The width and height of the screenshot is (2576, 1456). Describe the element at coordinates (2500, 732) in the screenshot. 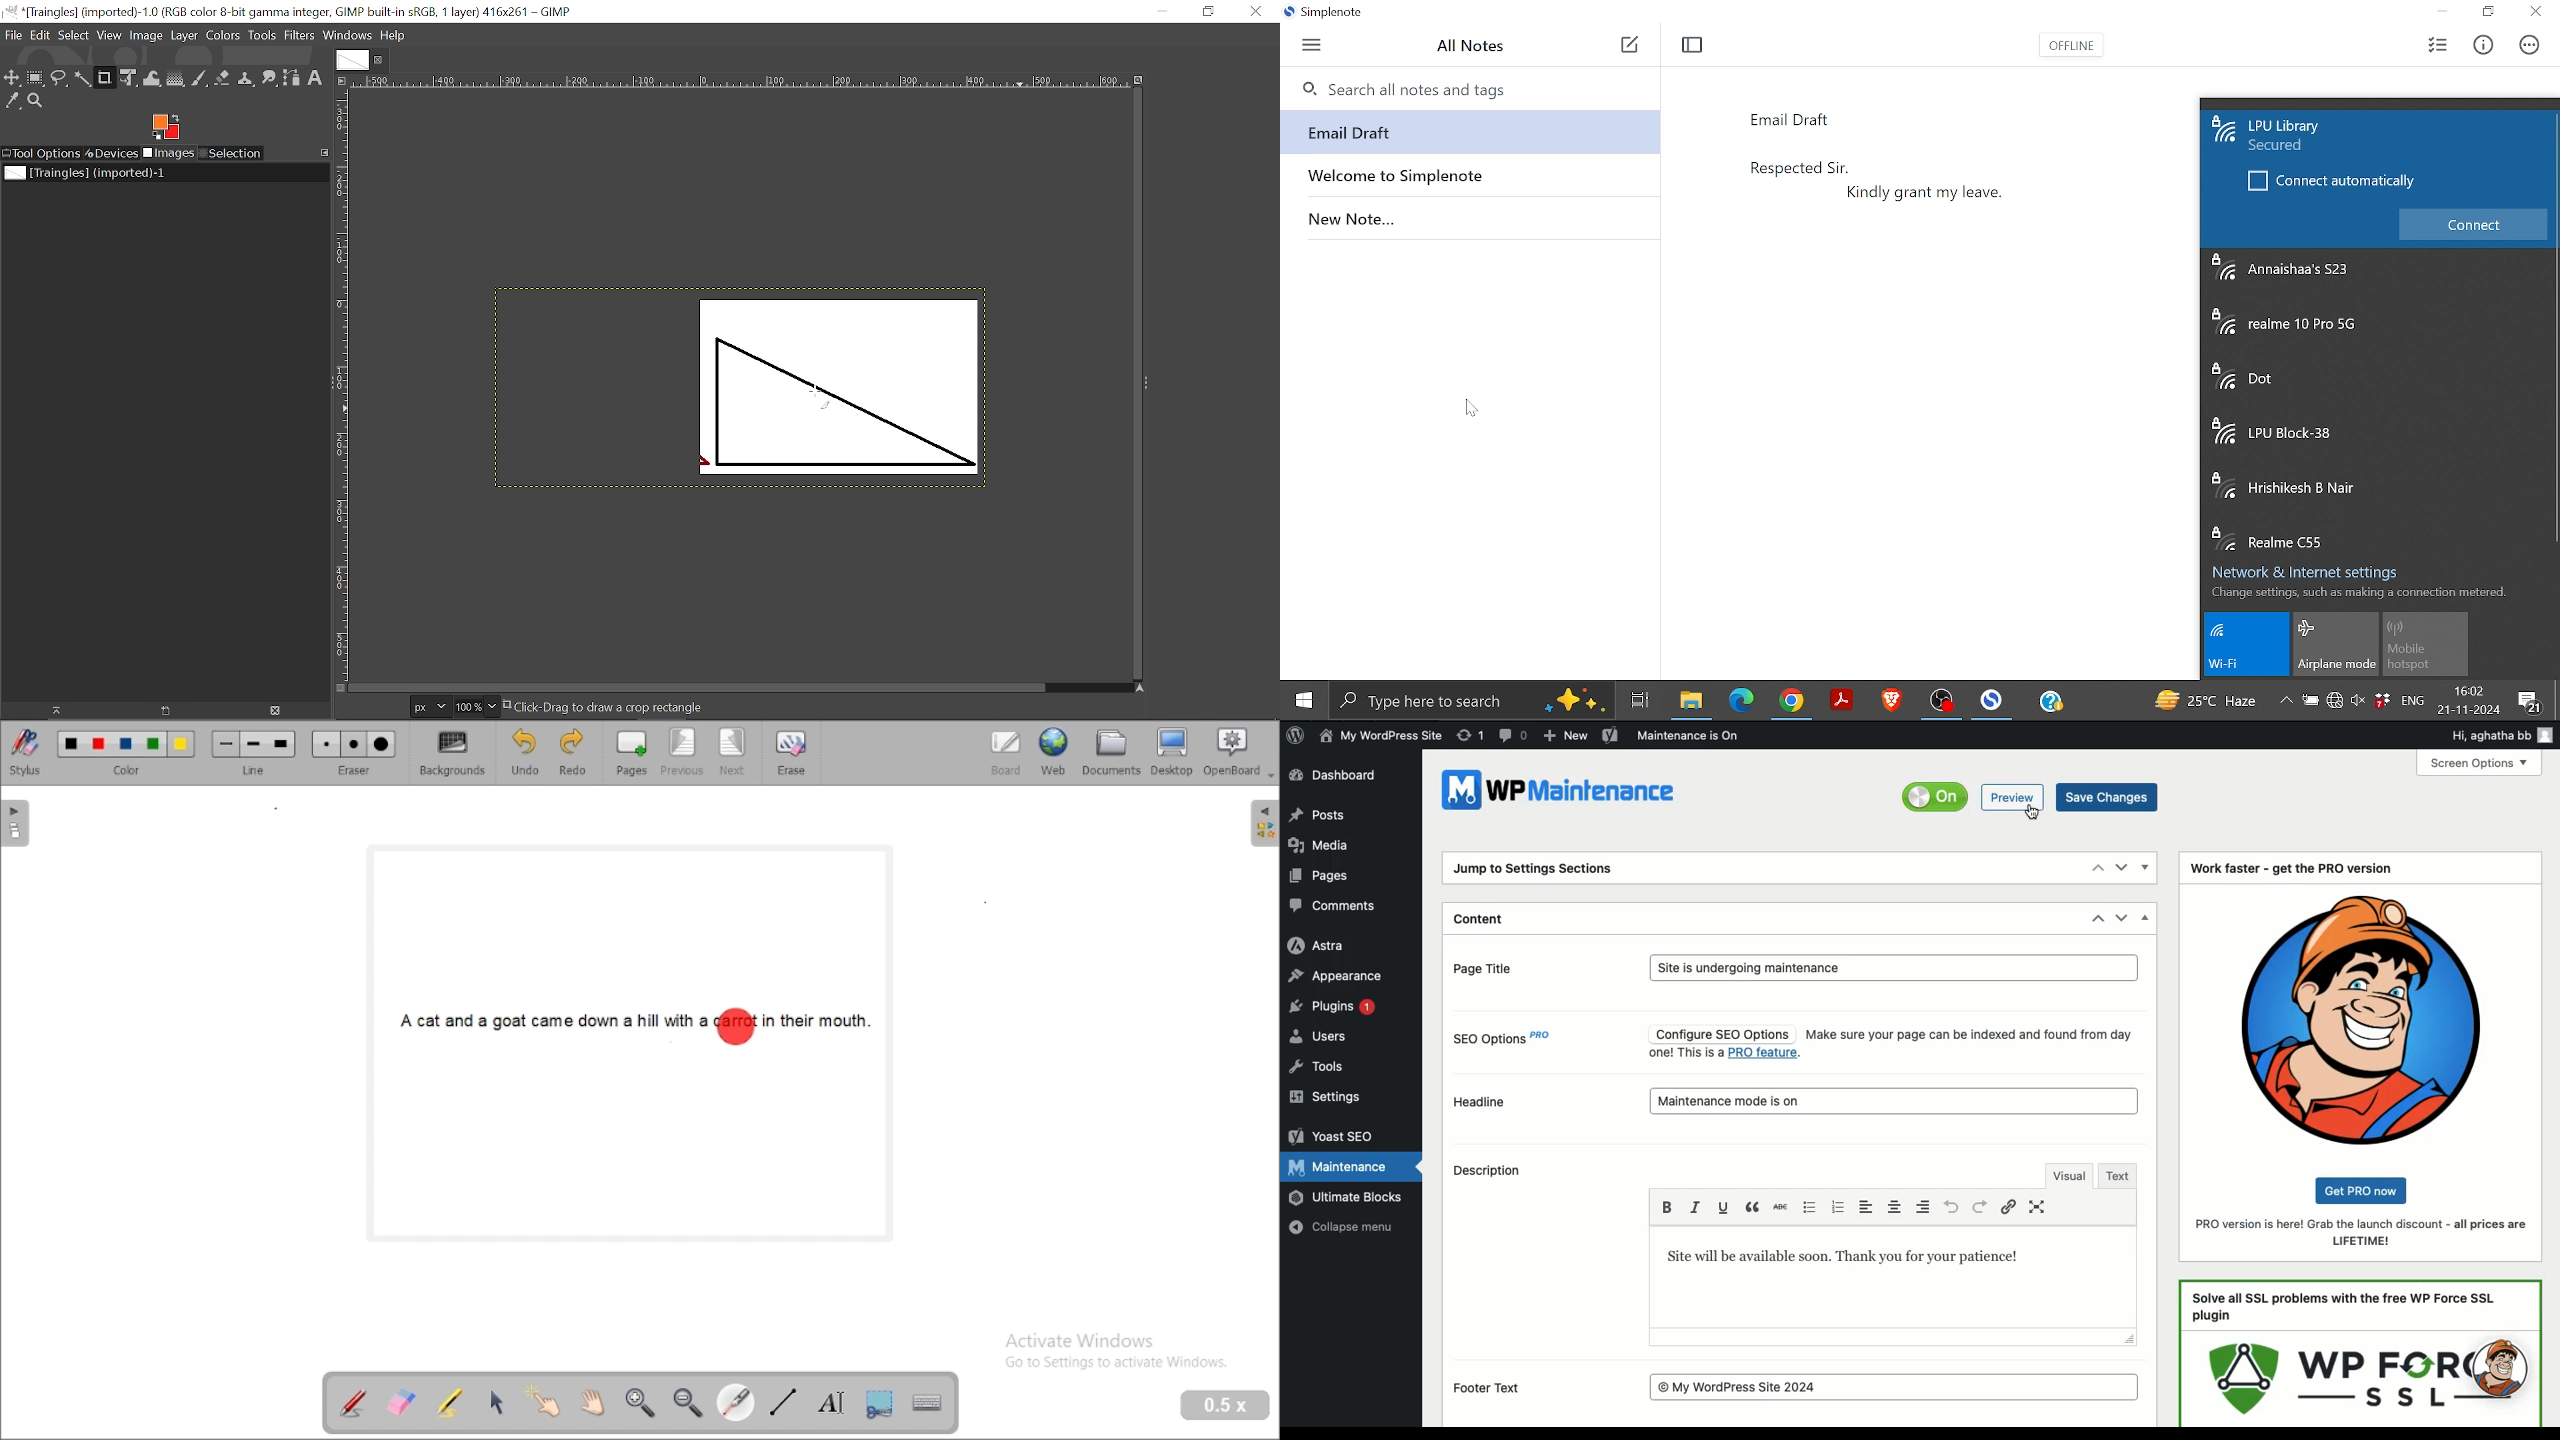

I see `Hi user` at that location.